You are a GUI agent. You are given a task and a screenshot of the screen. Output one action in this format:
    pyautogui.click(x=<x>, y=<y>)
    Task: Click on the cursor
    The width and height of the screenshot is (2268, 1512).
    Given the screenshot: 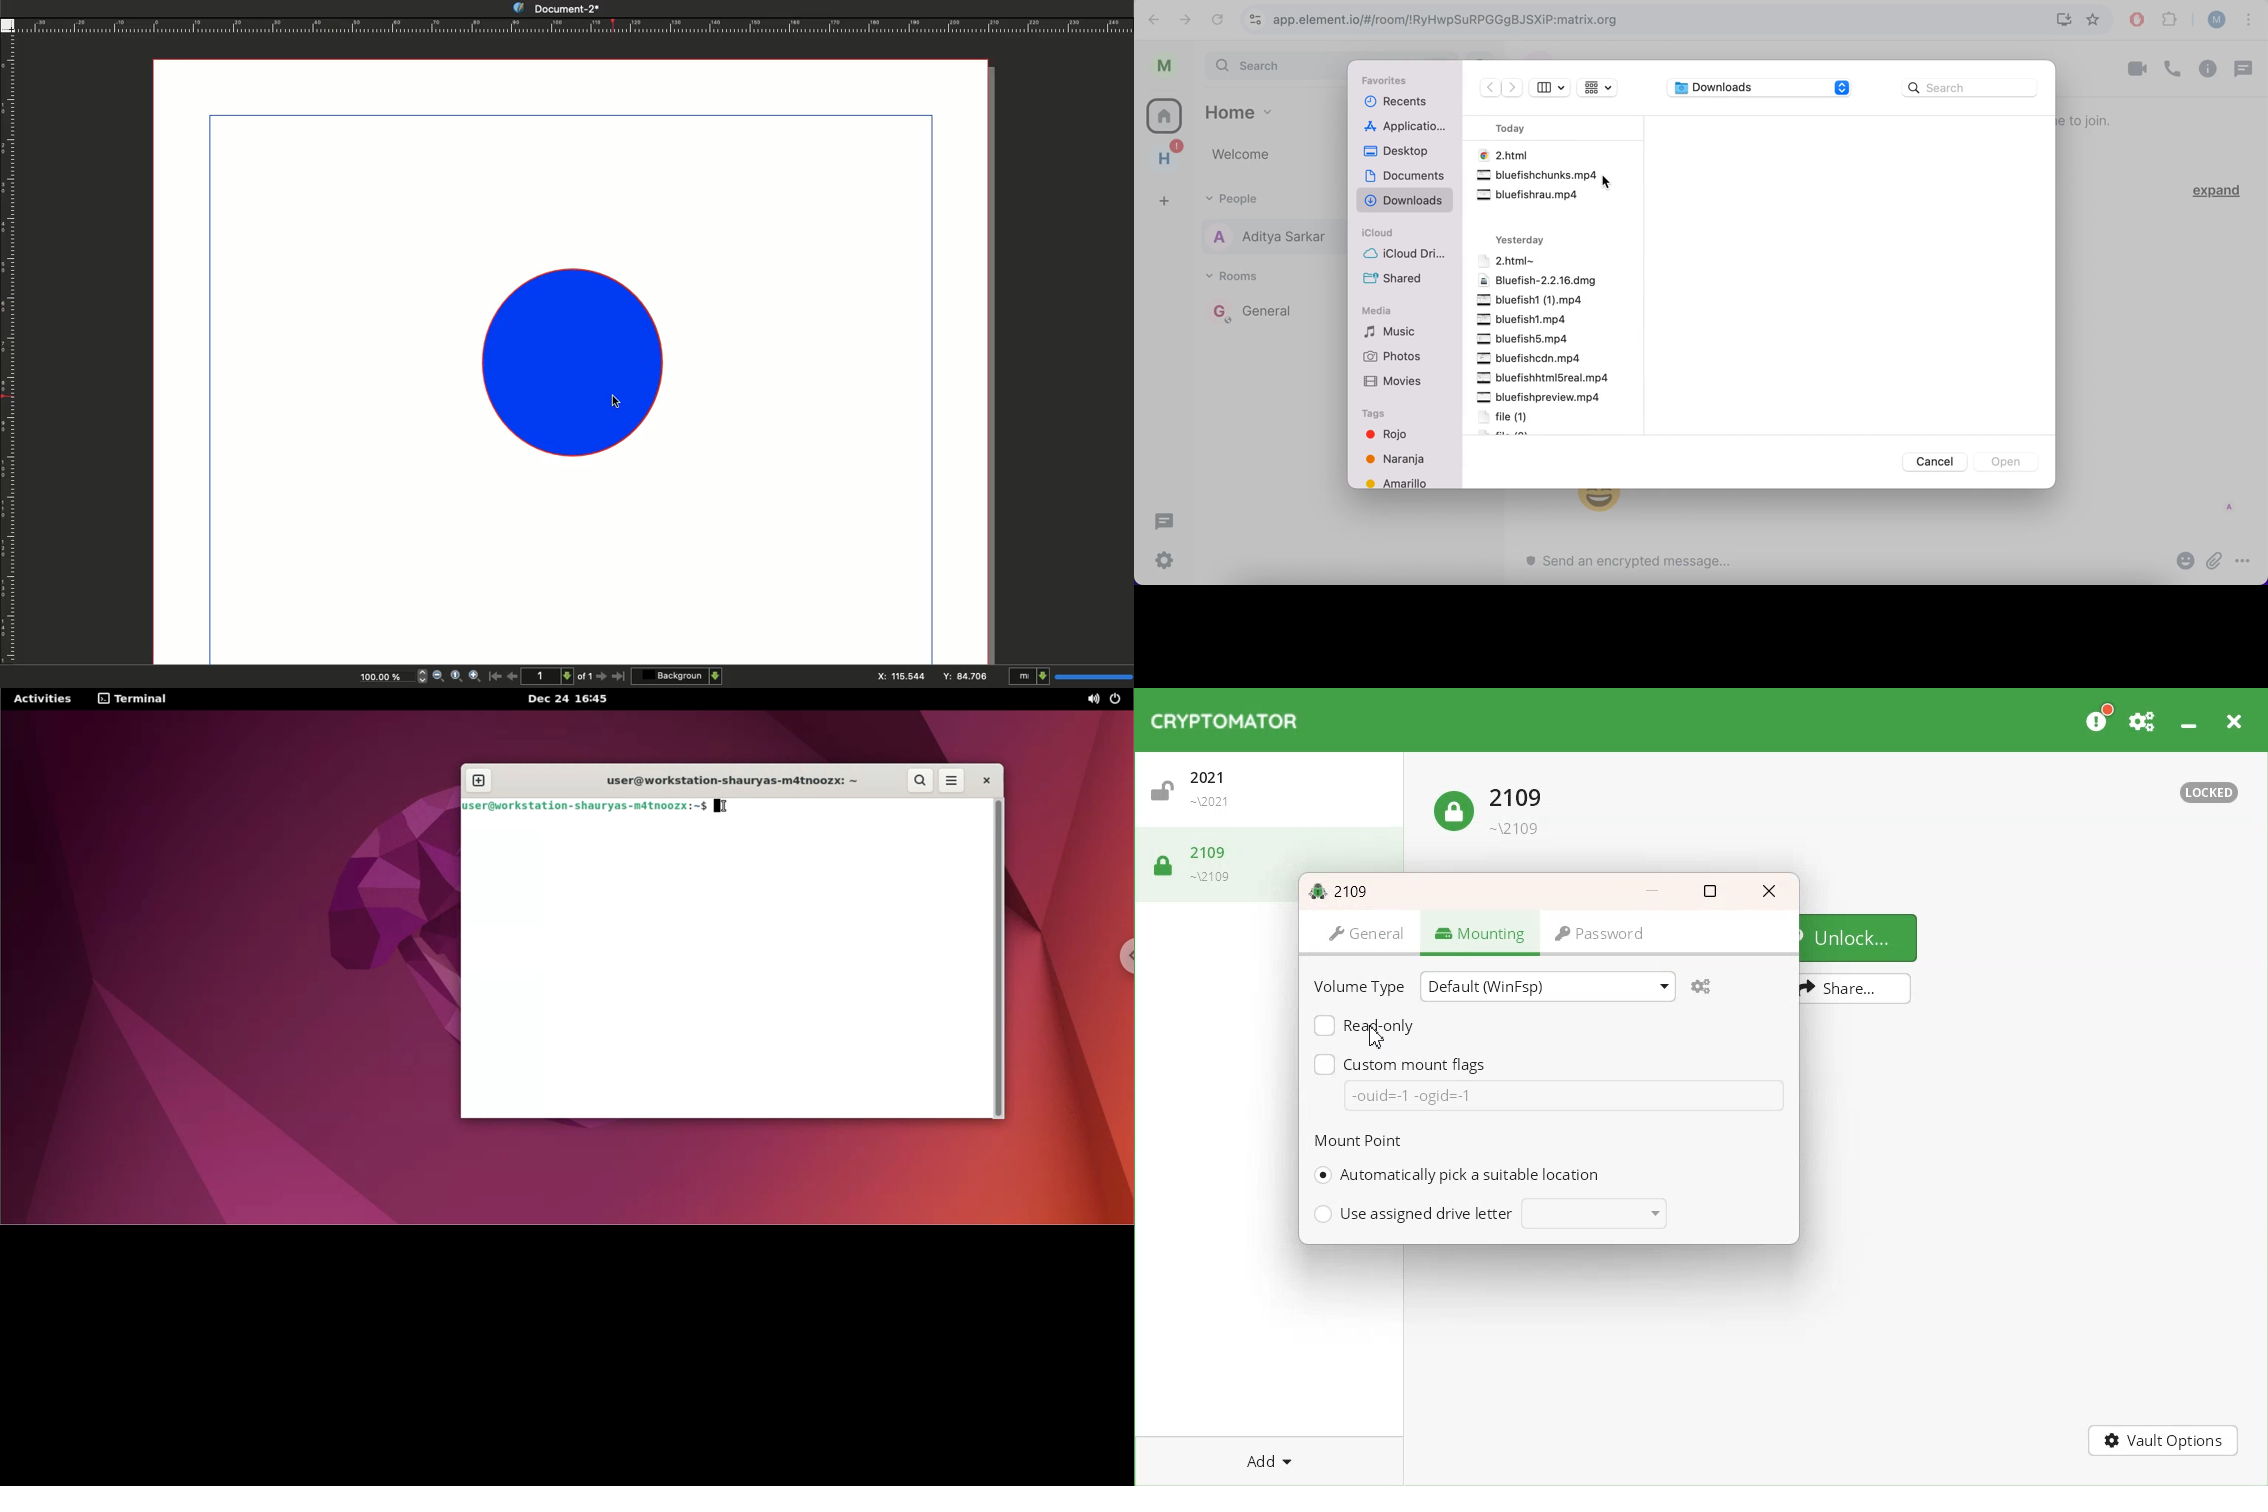 What is the action you would take?
    pyautogui.click(x=1609, y=183)
    